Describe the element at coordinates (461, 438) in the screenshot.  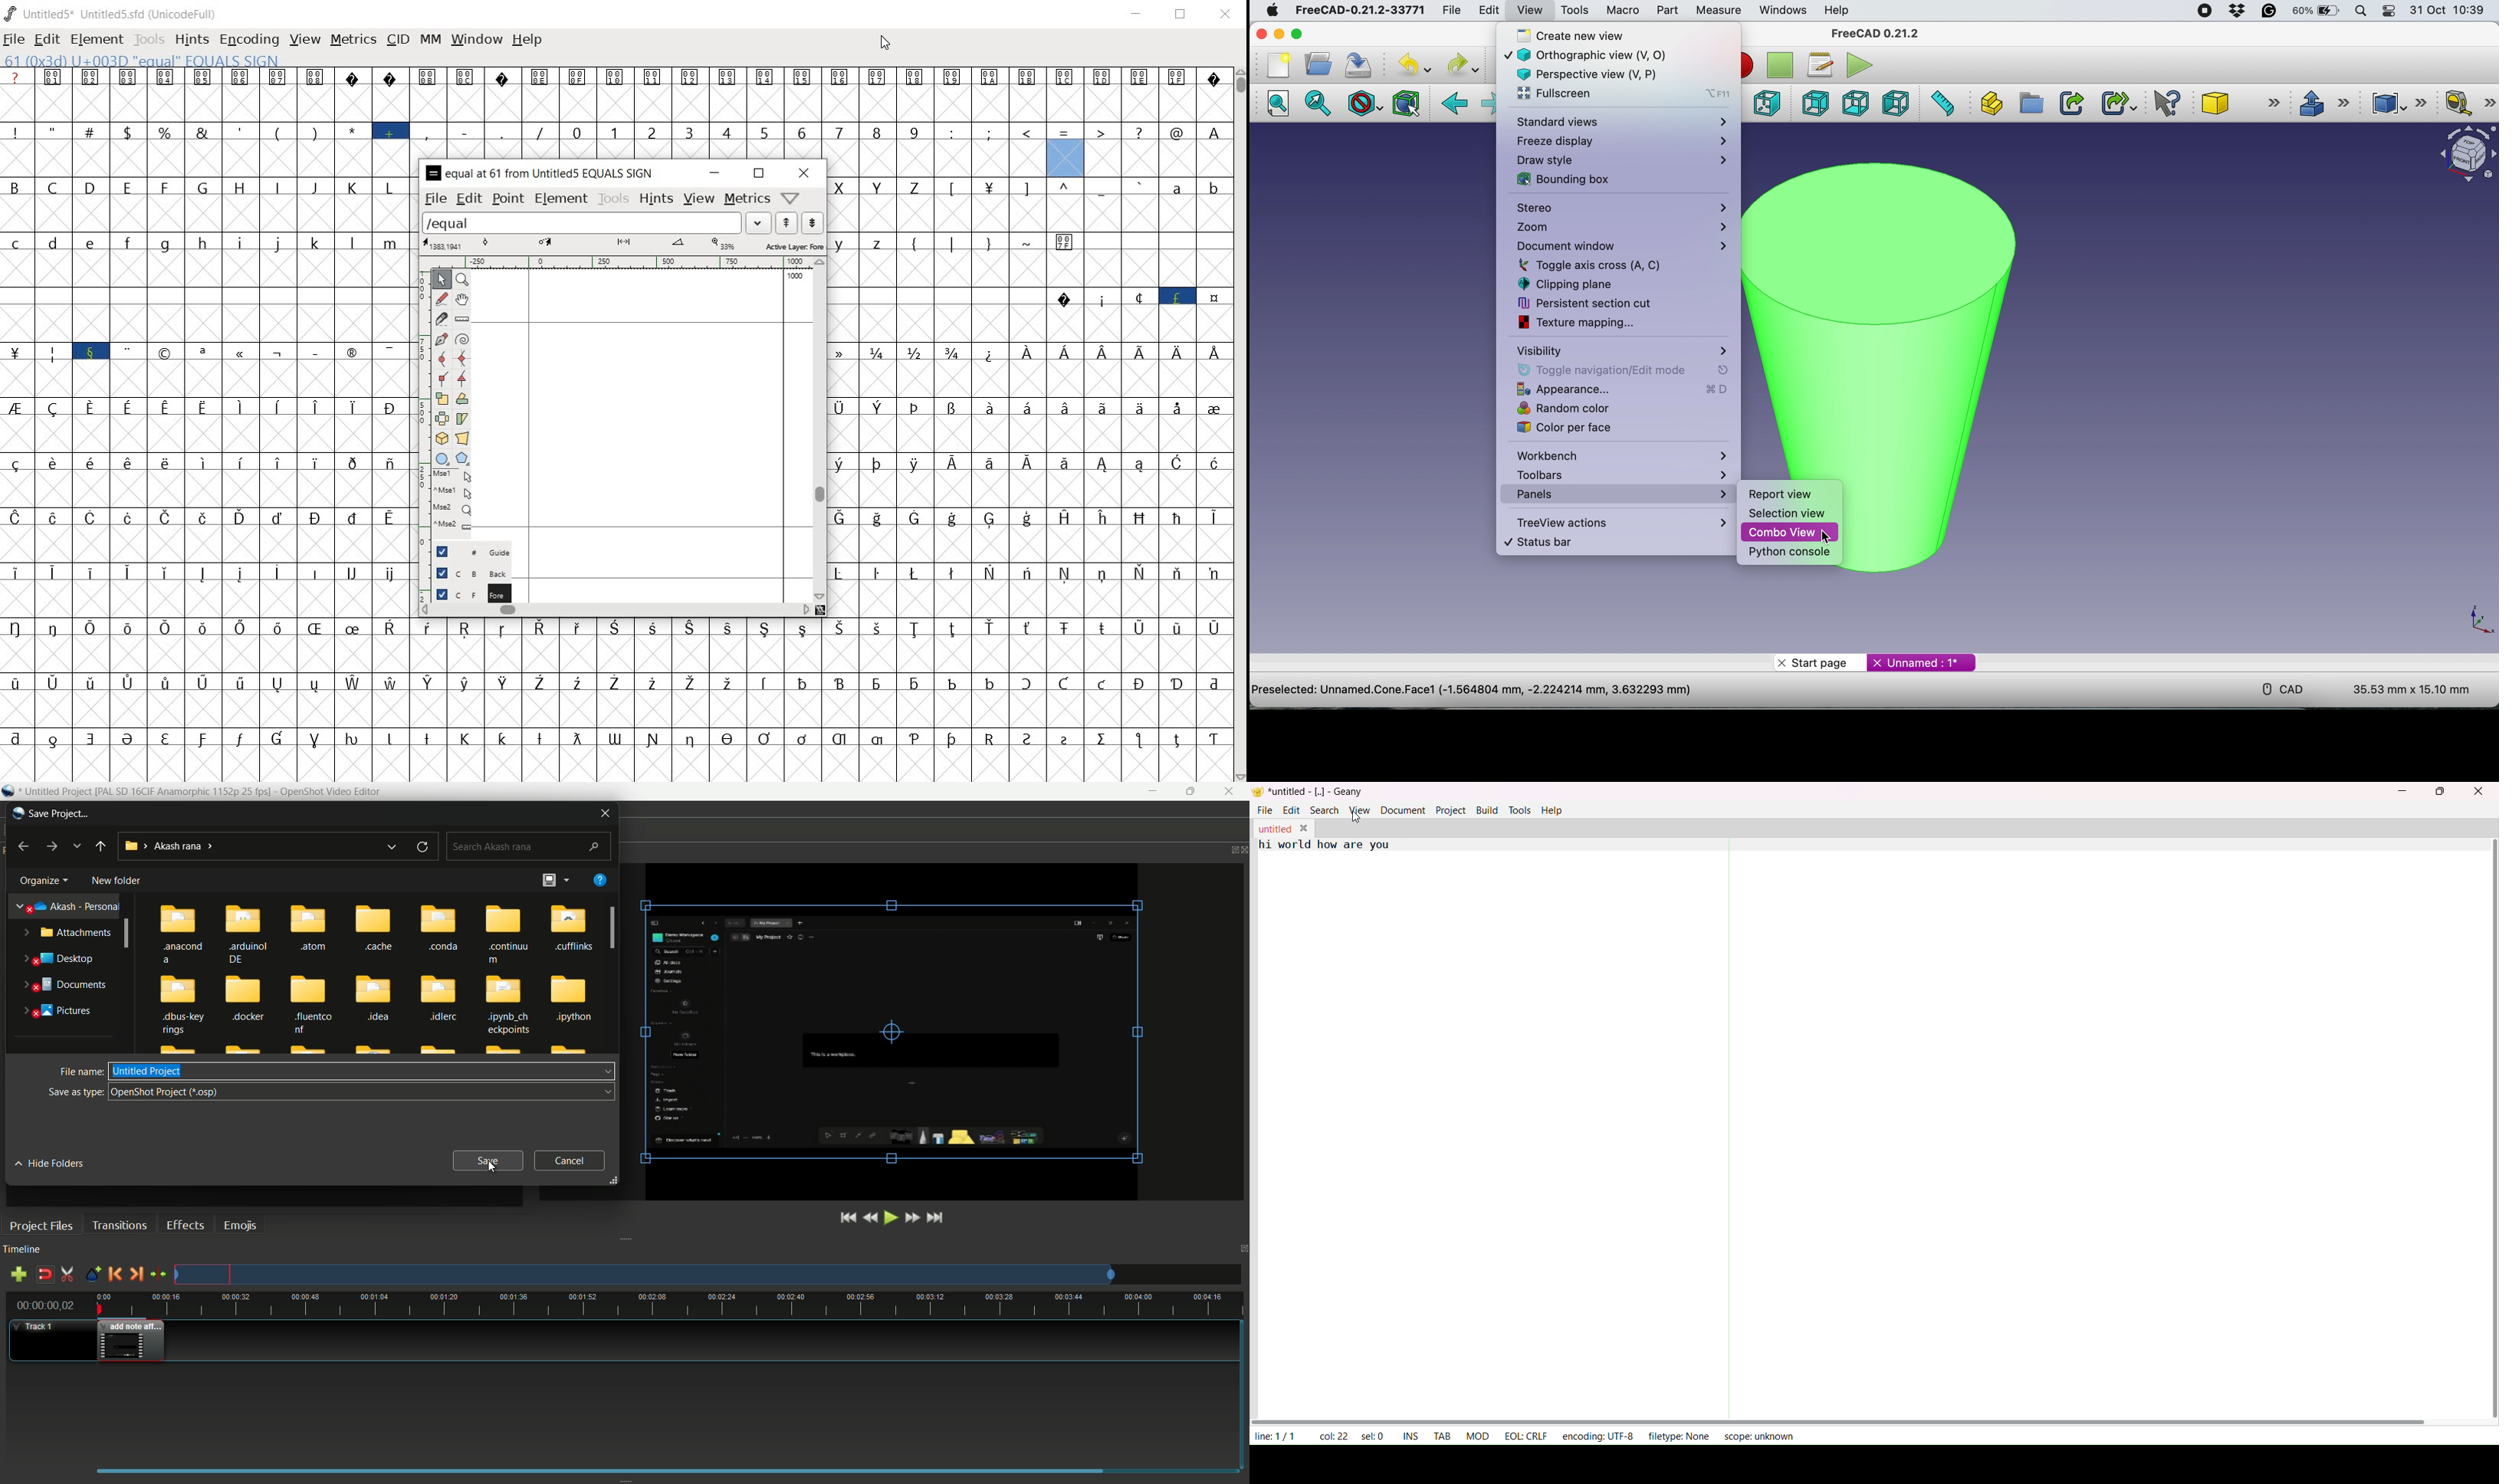
I see `perform a perspective transformation on the selection` at that location.